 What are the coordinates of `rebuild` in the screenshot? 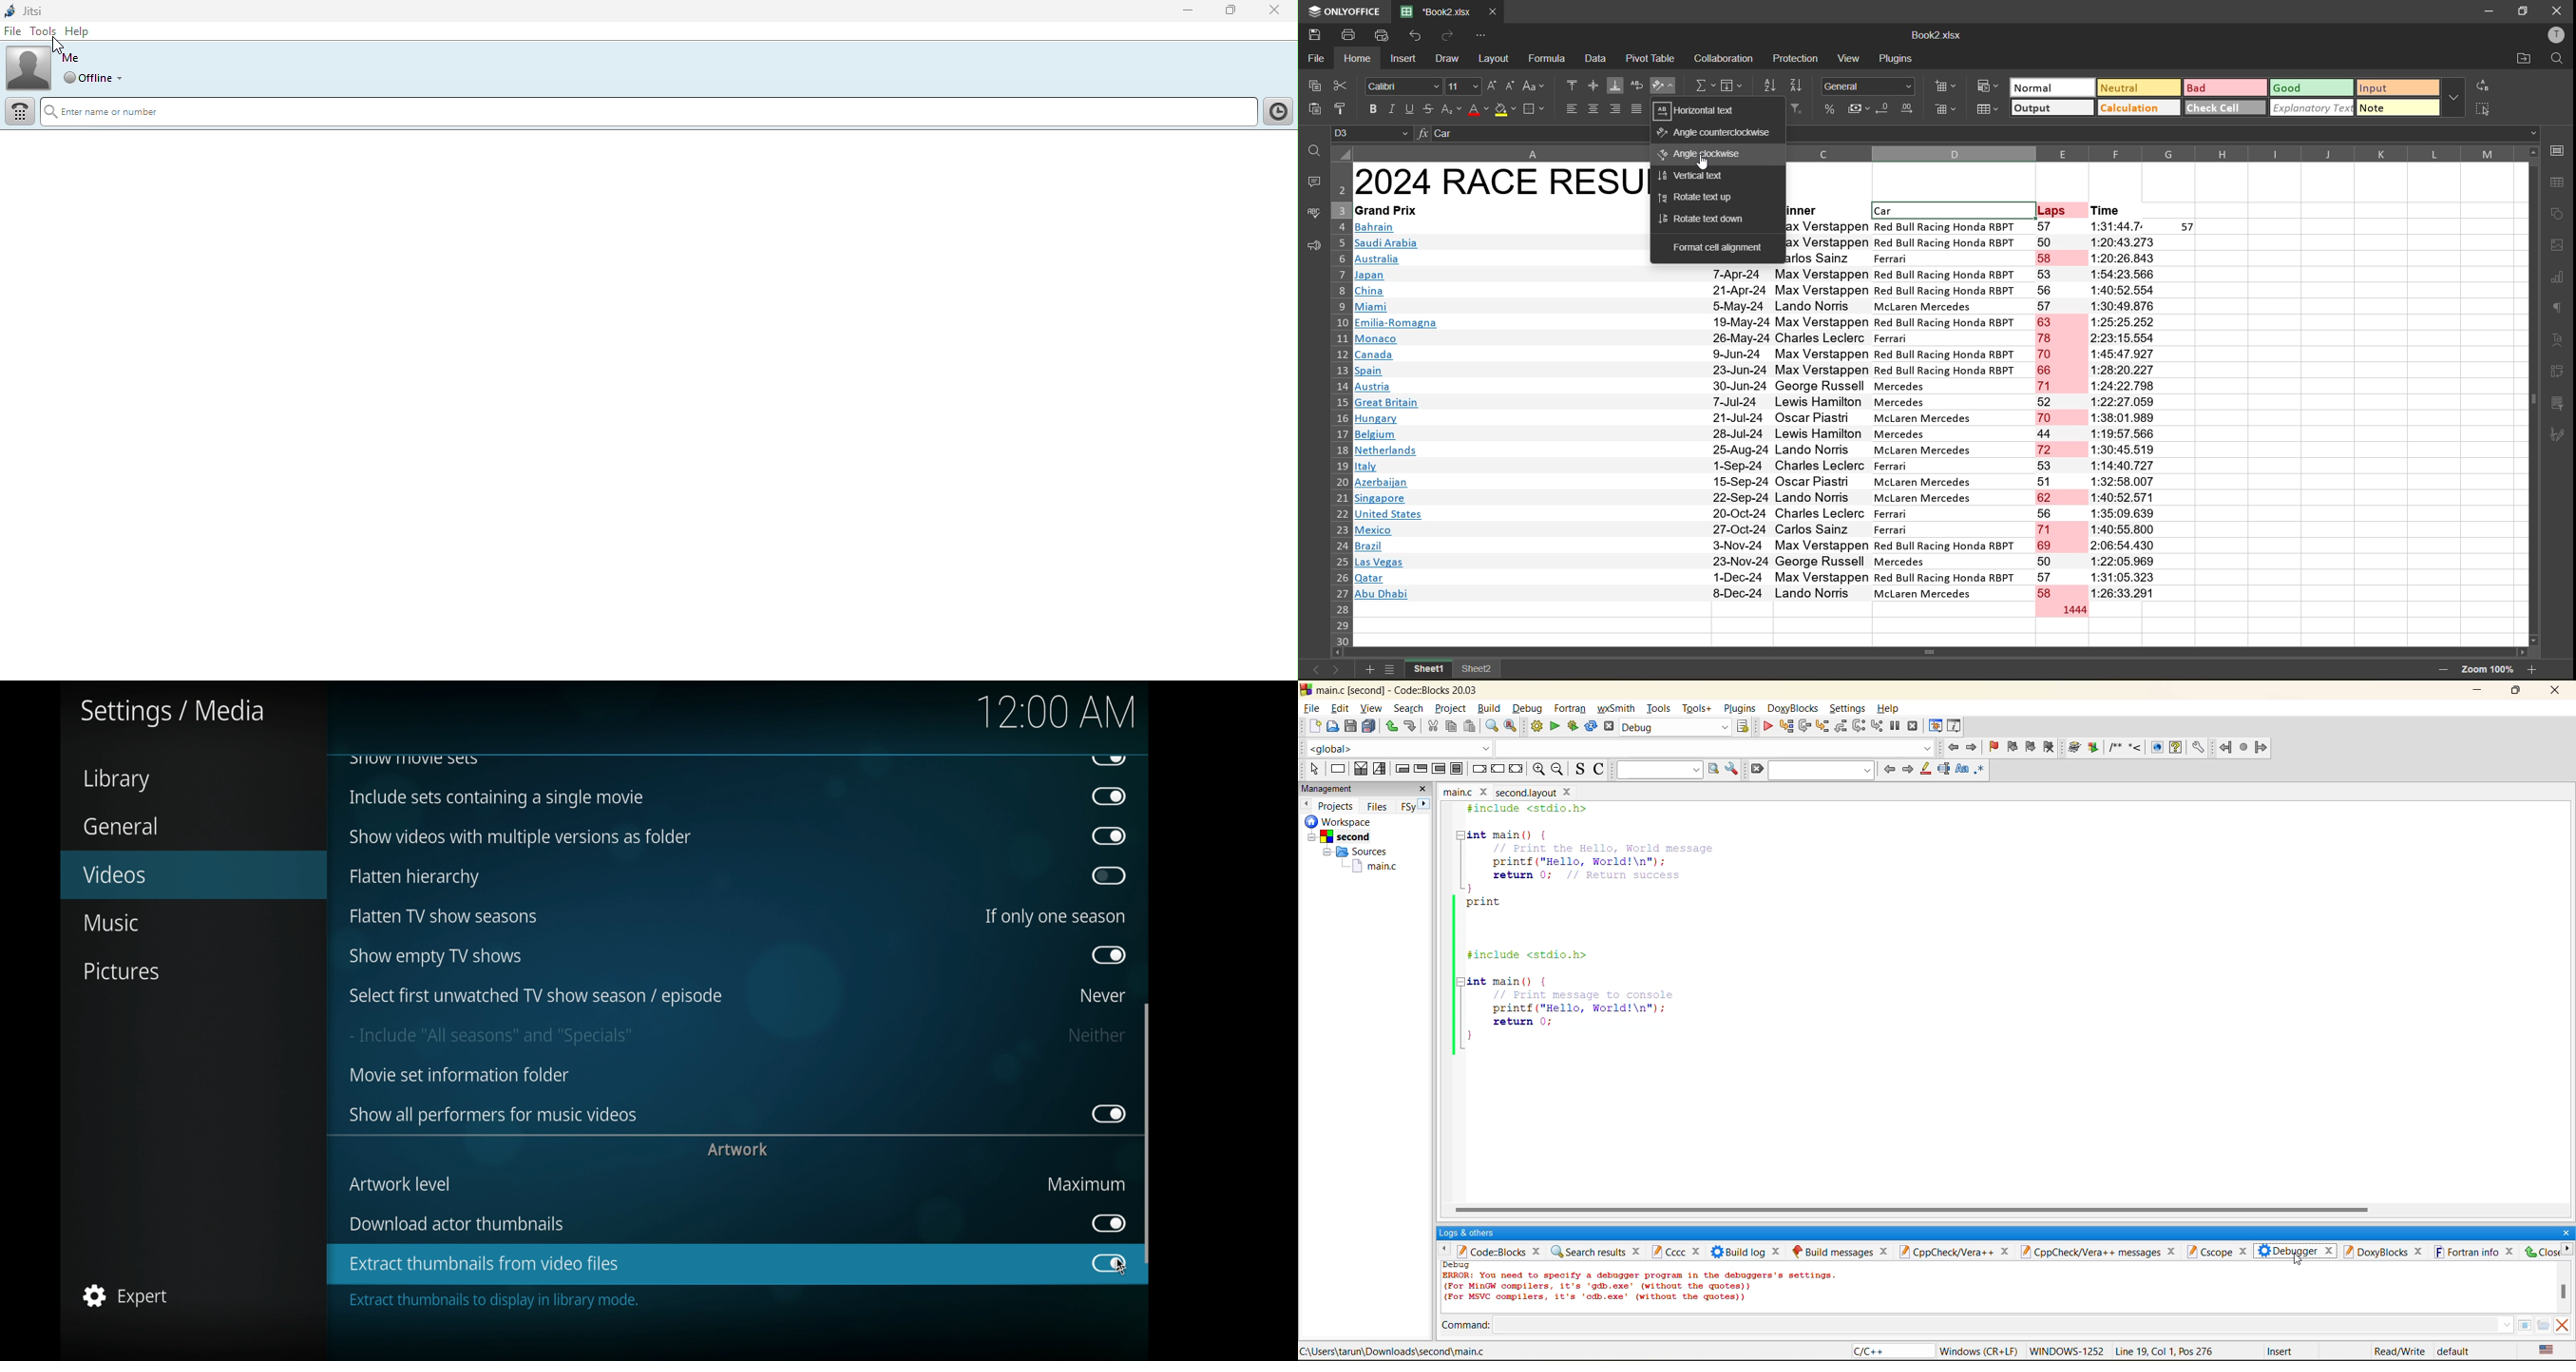 It's located at (1592, 724).